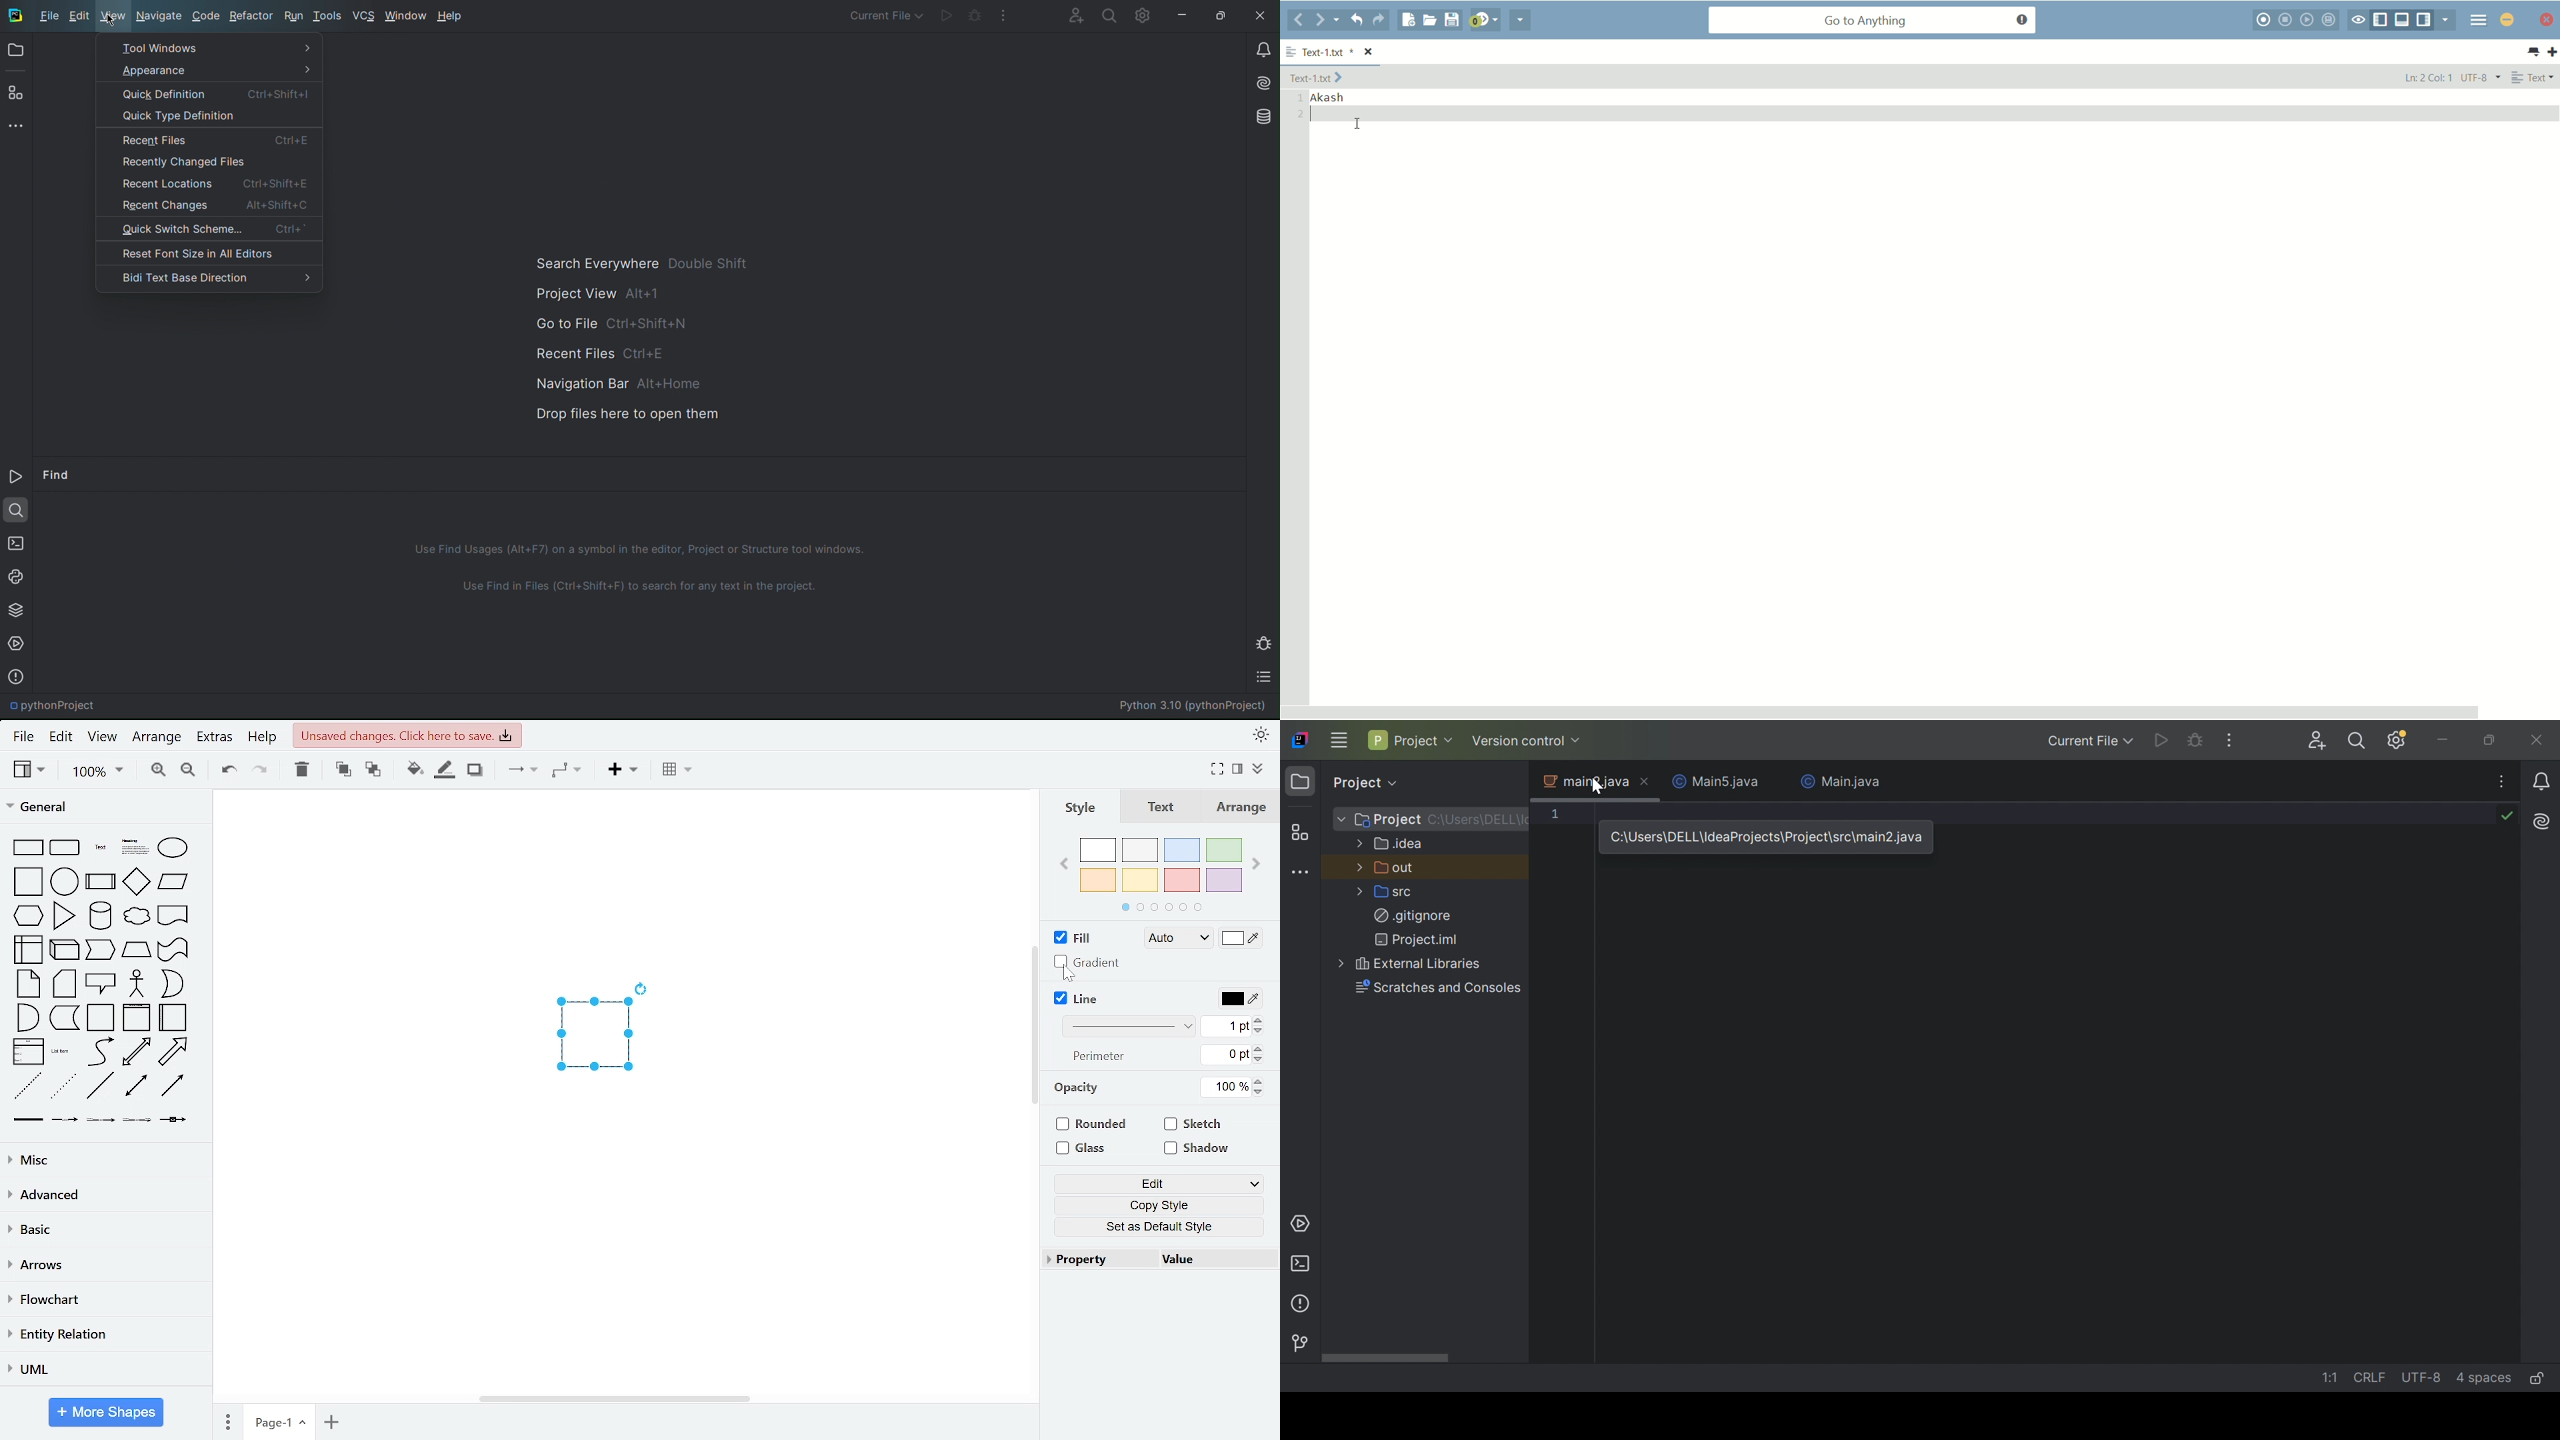 The image size is (2576, 1456). I want to click on general shapes, so click(27, 879).